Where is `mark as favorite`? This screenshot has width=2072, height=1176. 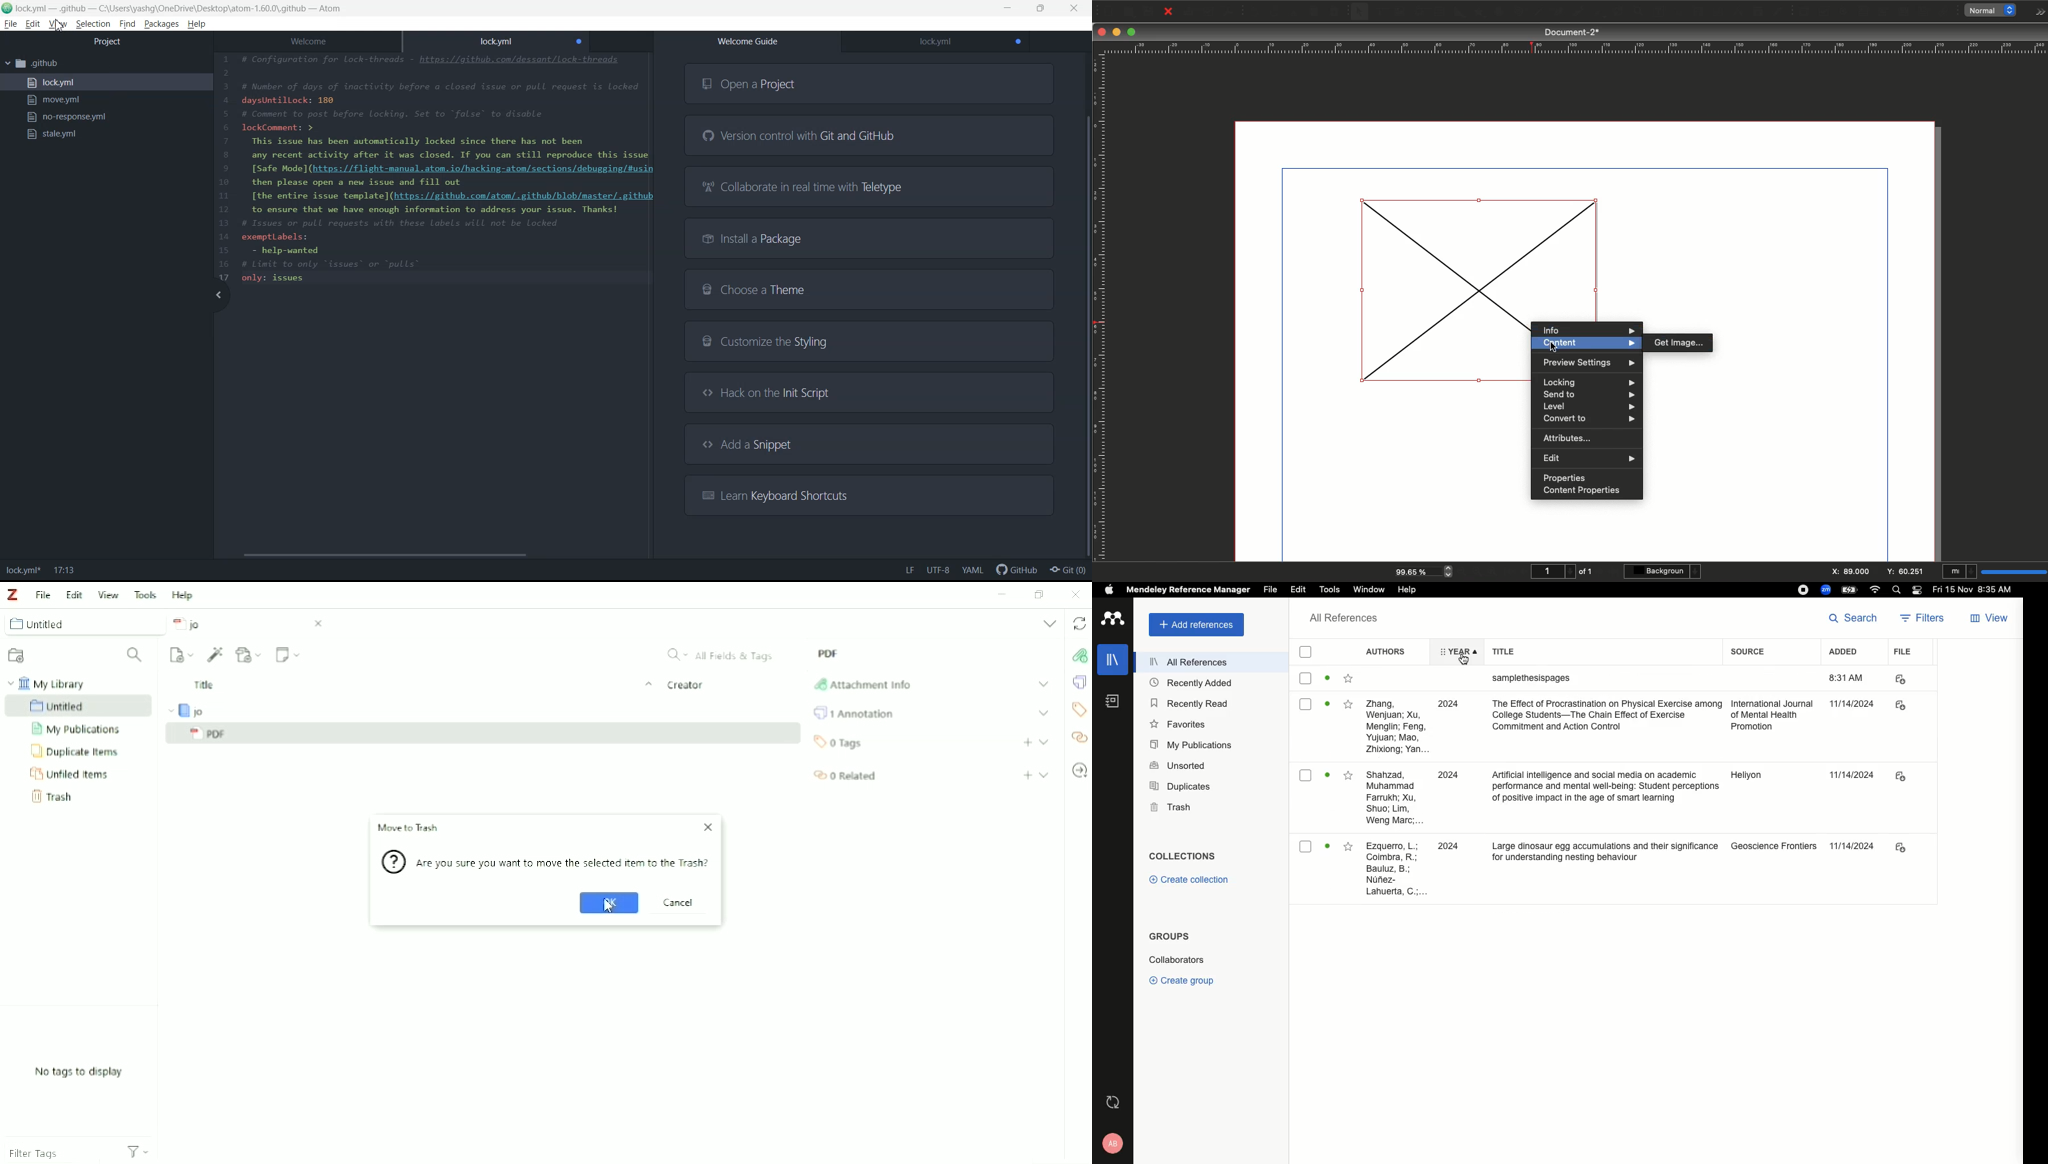
mark as favorite is located at coordinates (1348, 775).